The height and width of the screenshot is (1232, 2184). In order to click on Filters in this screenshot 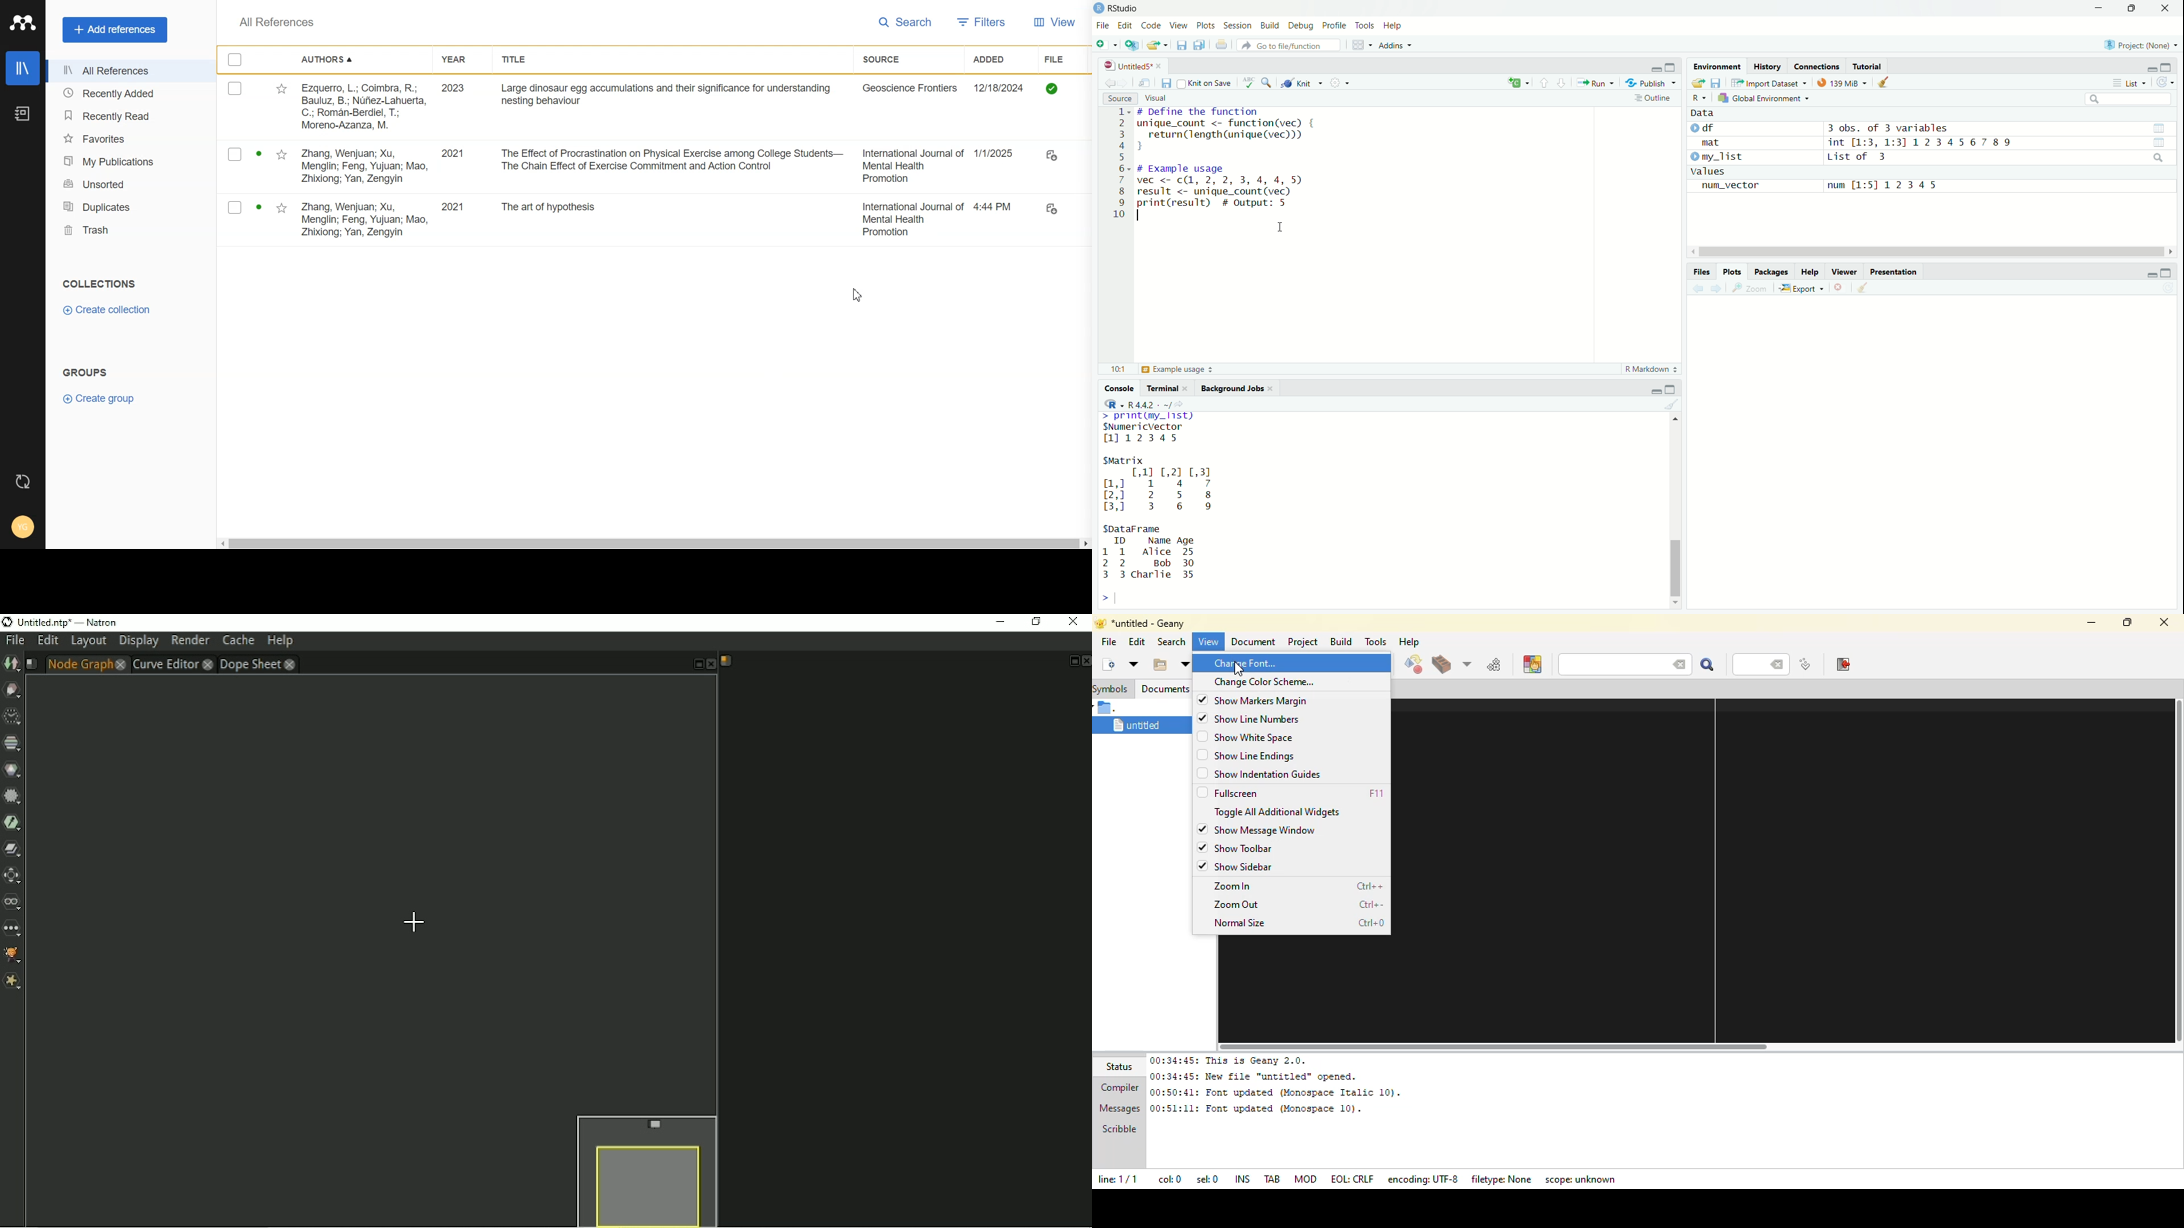, I will do `click(983, 22)`.